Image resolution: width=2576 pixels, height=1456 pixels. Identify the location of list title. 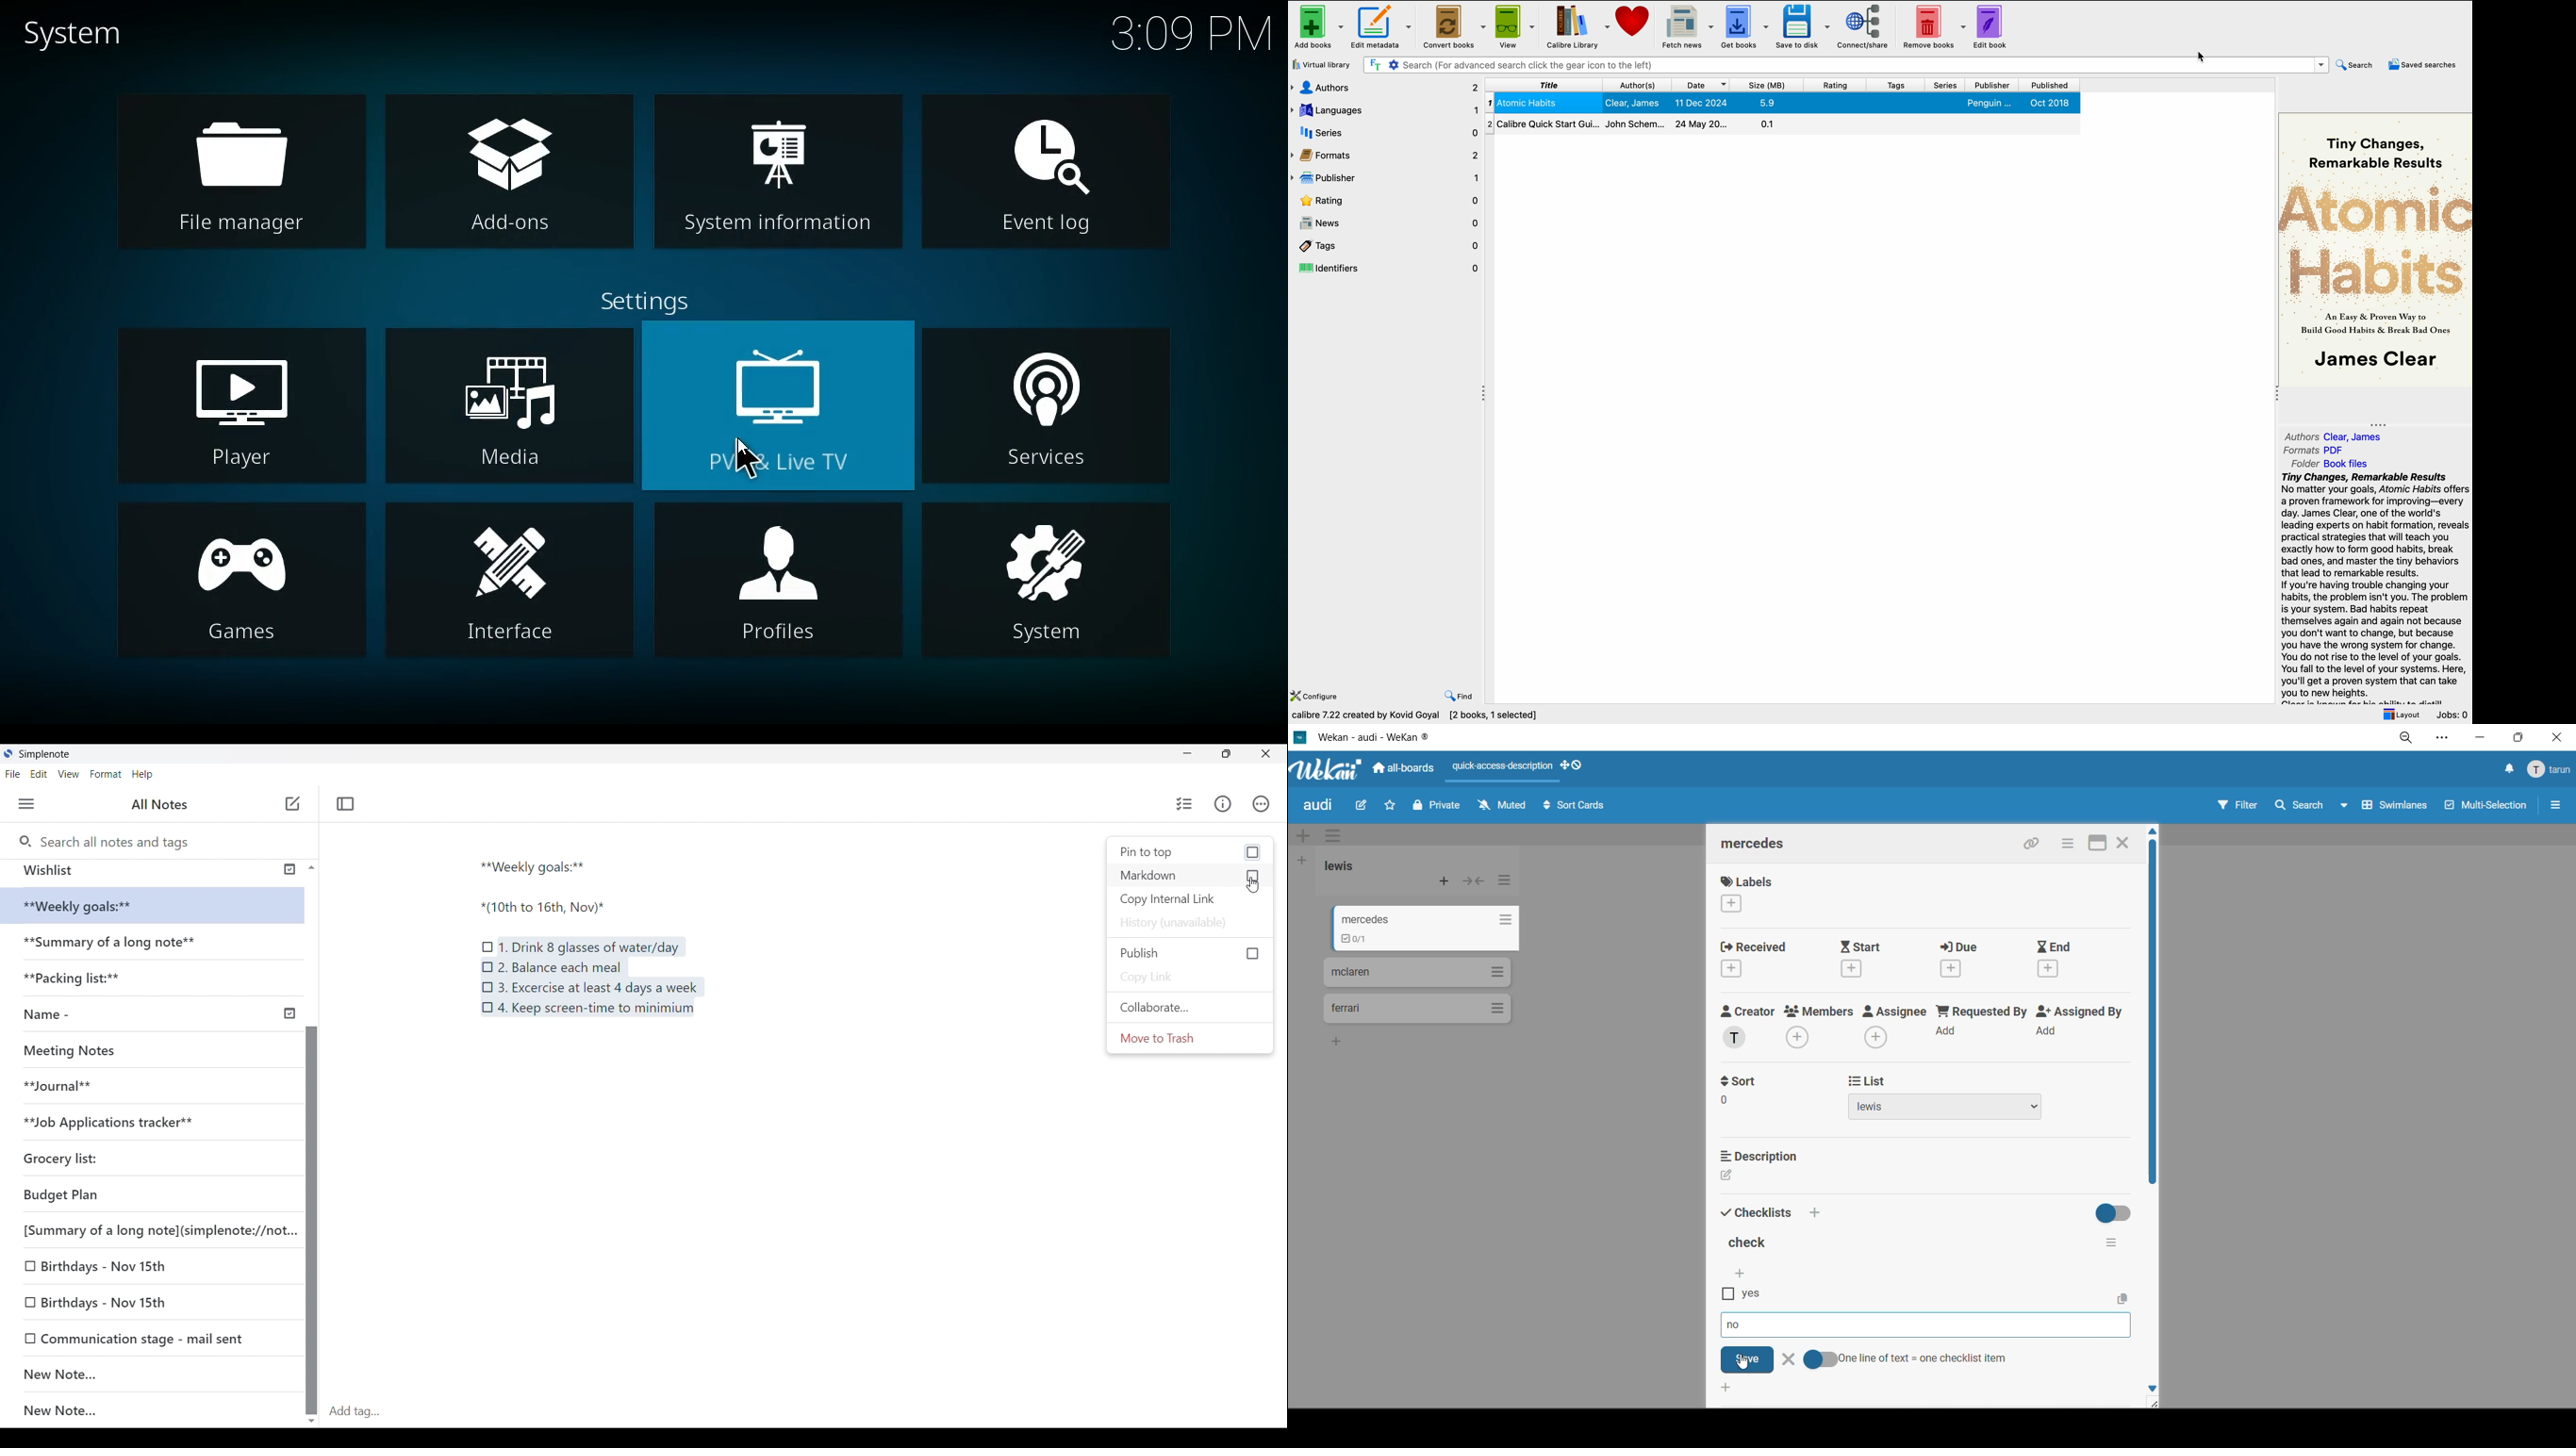
(1345, 866).